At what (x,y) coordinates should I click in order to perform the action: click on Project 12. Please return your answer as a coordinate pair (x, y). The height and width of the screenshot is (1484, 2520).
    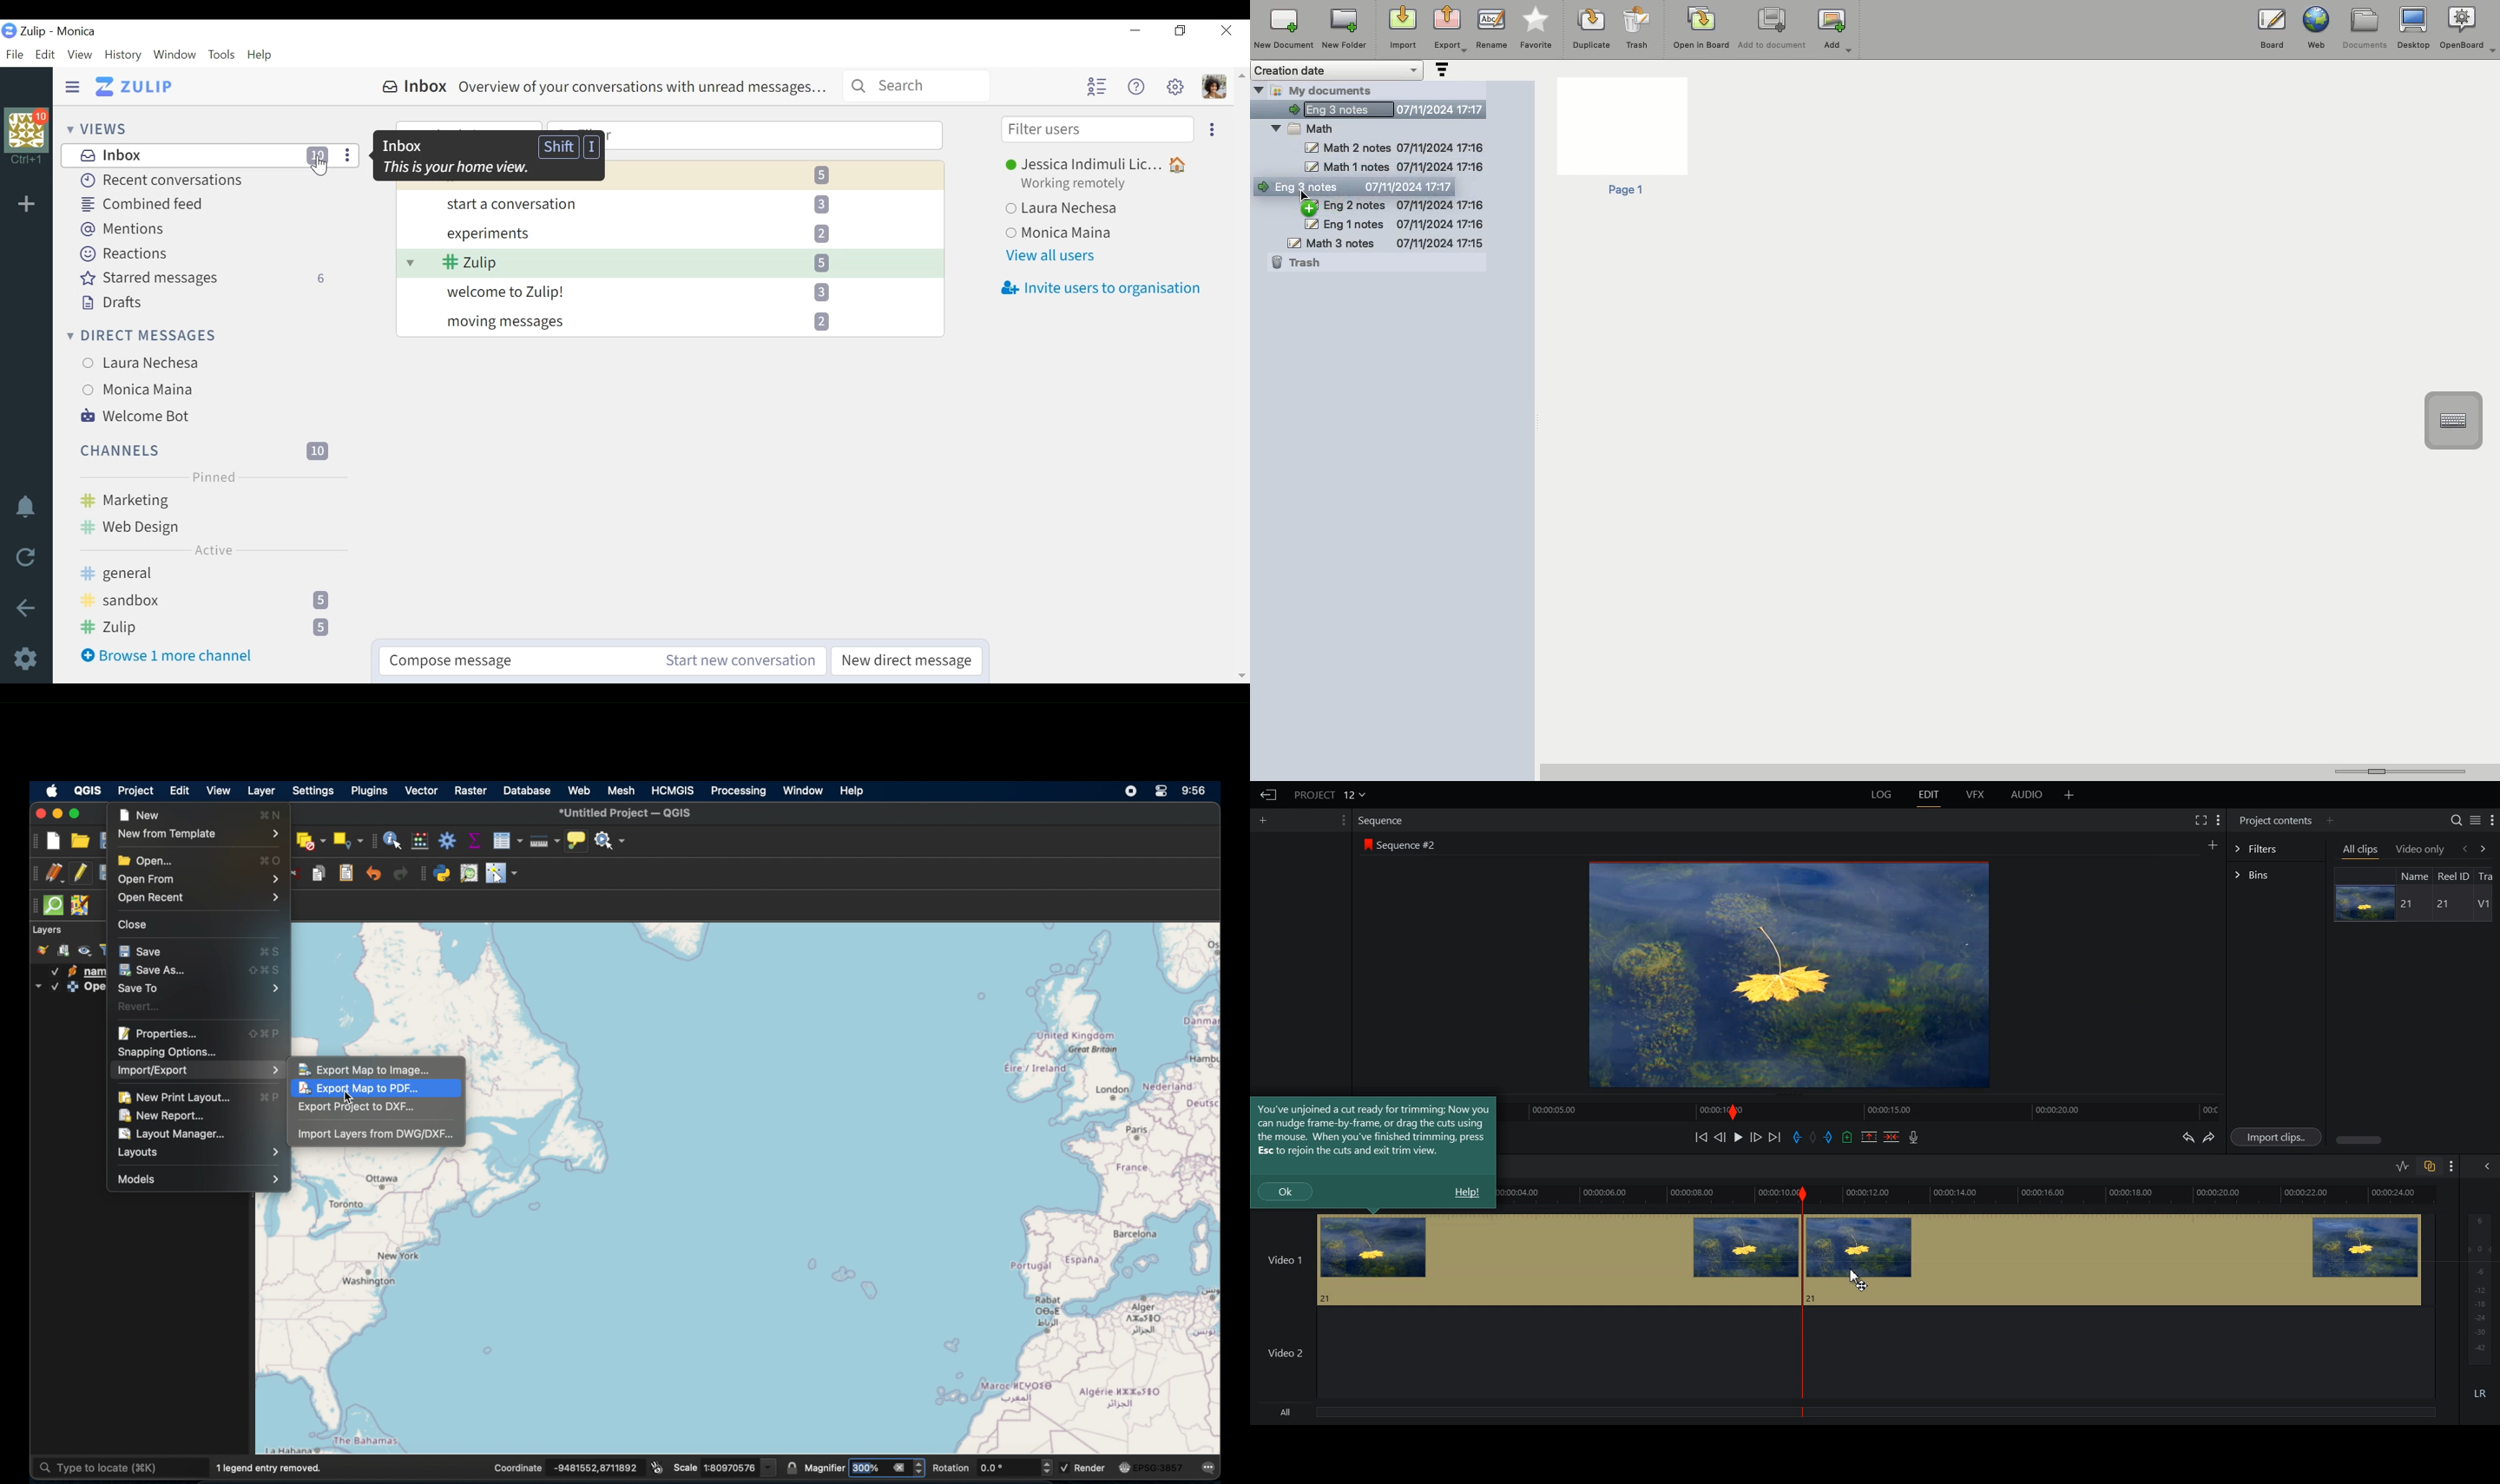
    Looking at the image, I should click on (1329, 793).